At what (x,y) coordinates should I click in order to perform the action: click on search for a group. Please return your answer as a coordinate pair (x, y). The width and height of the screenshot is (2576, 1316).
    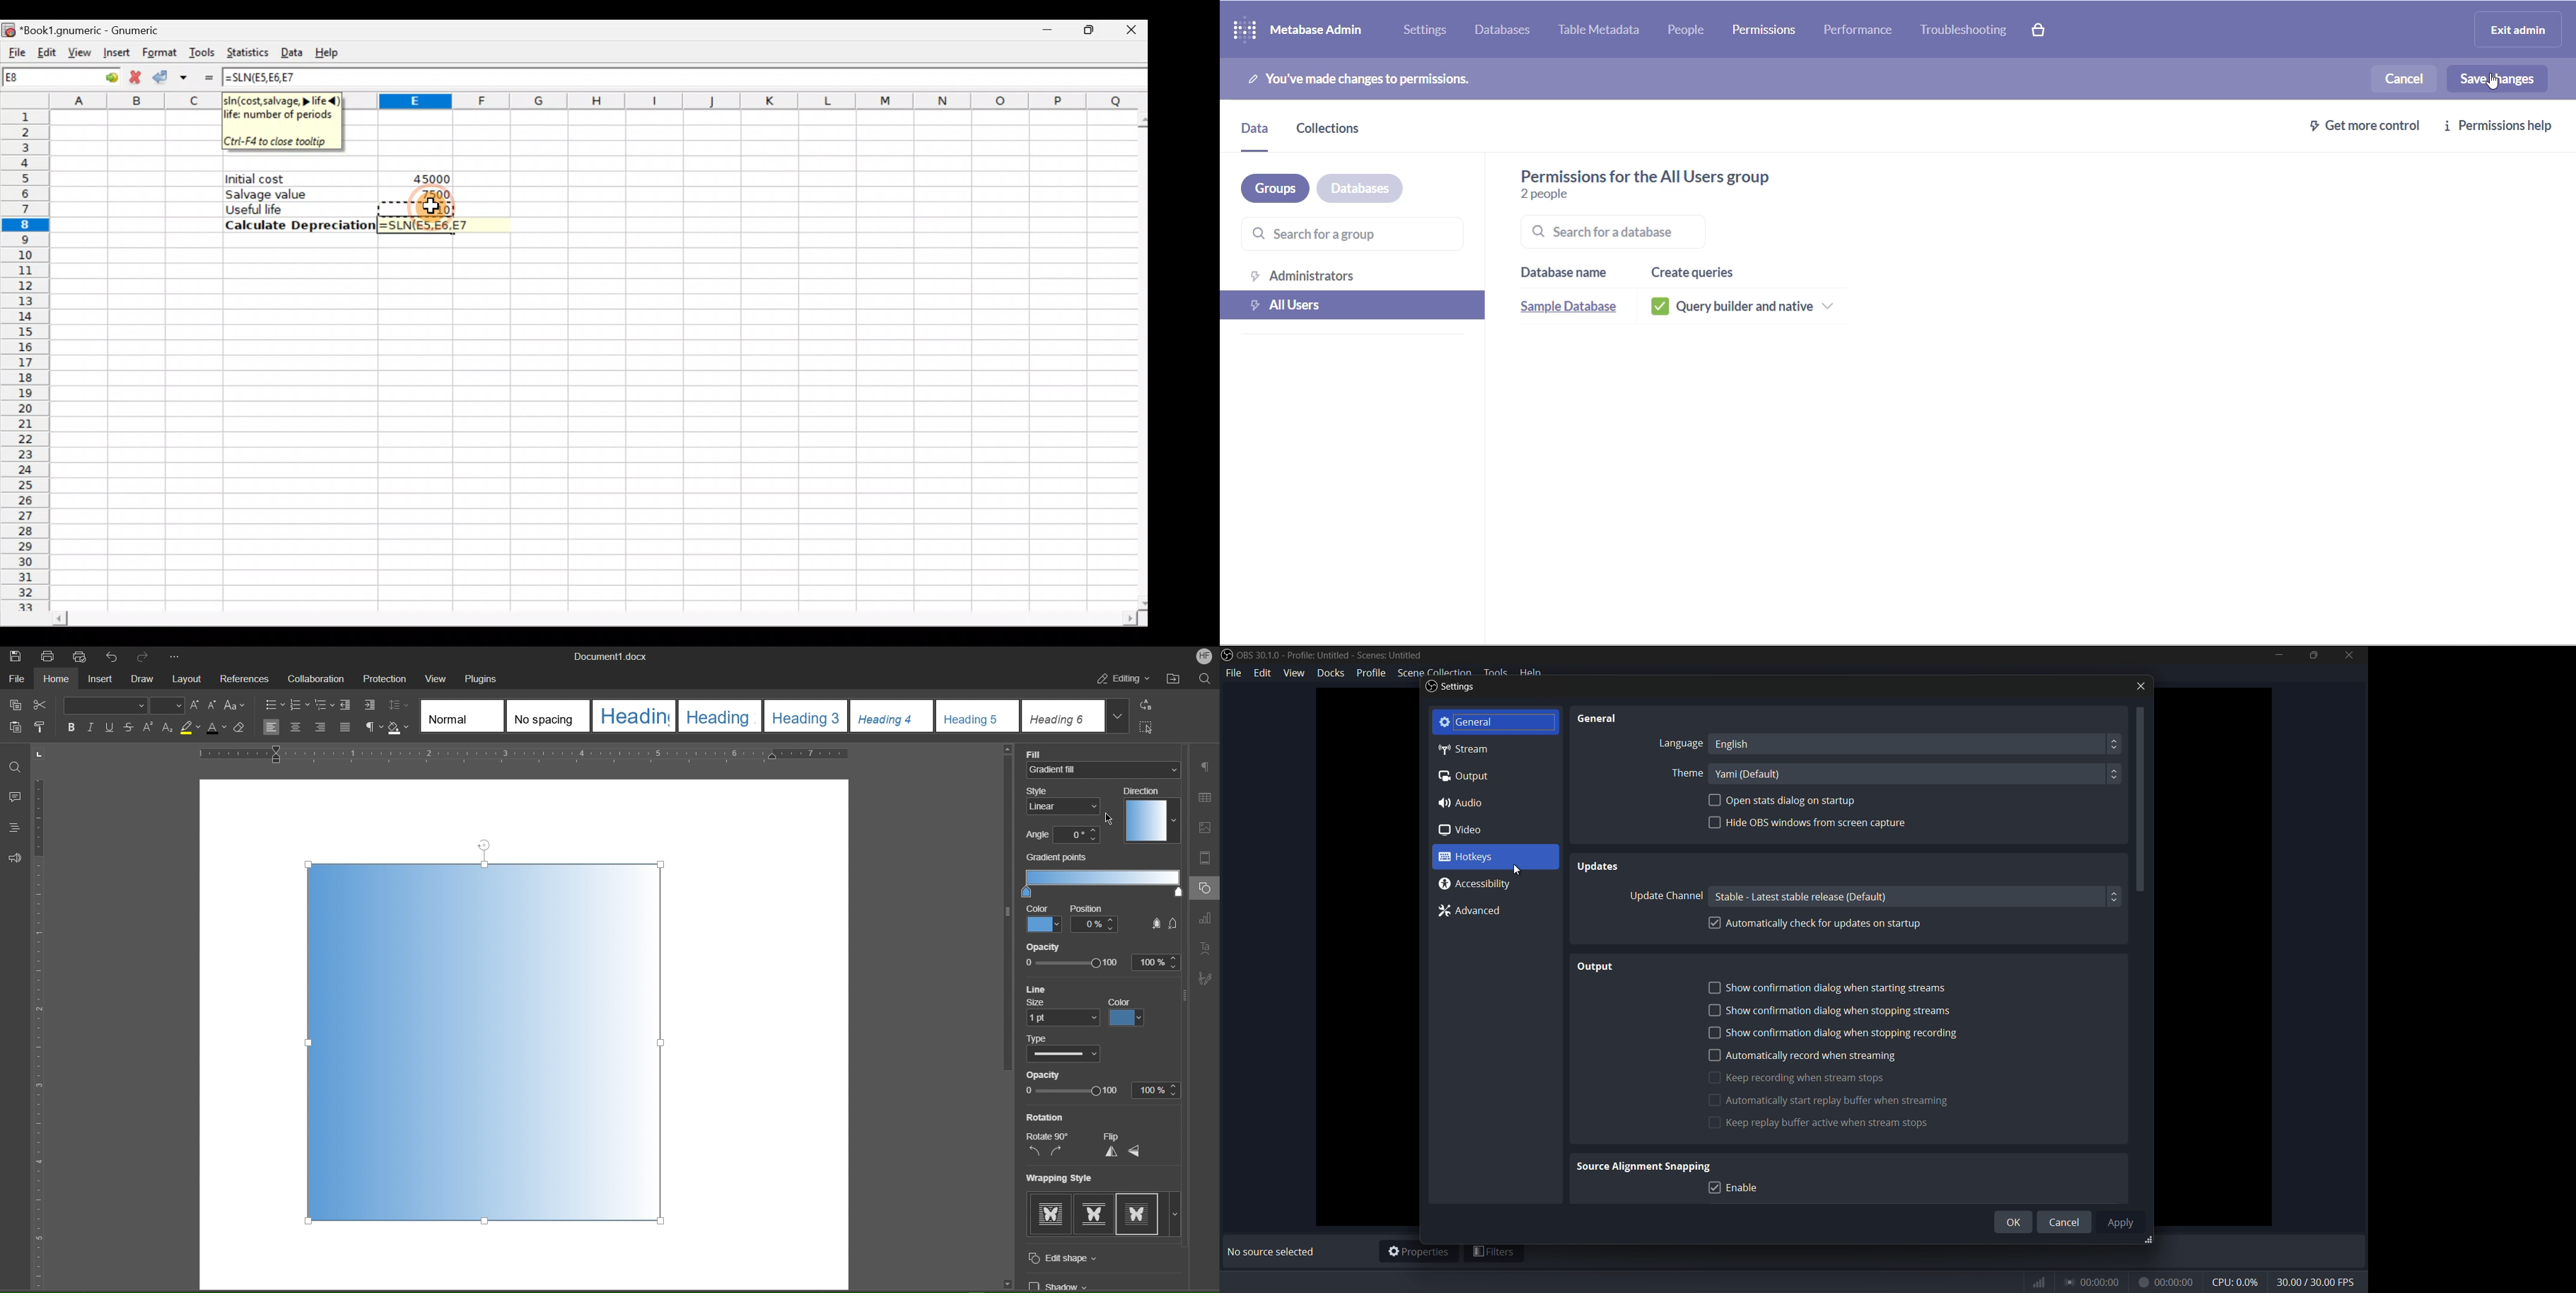
    Looking at the image, I should click on (1339, 235).